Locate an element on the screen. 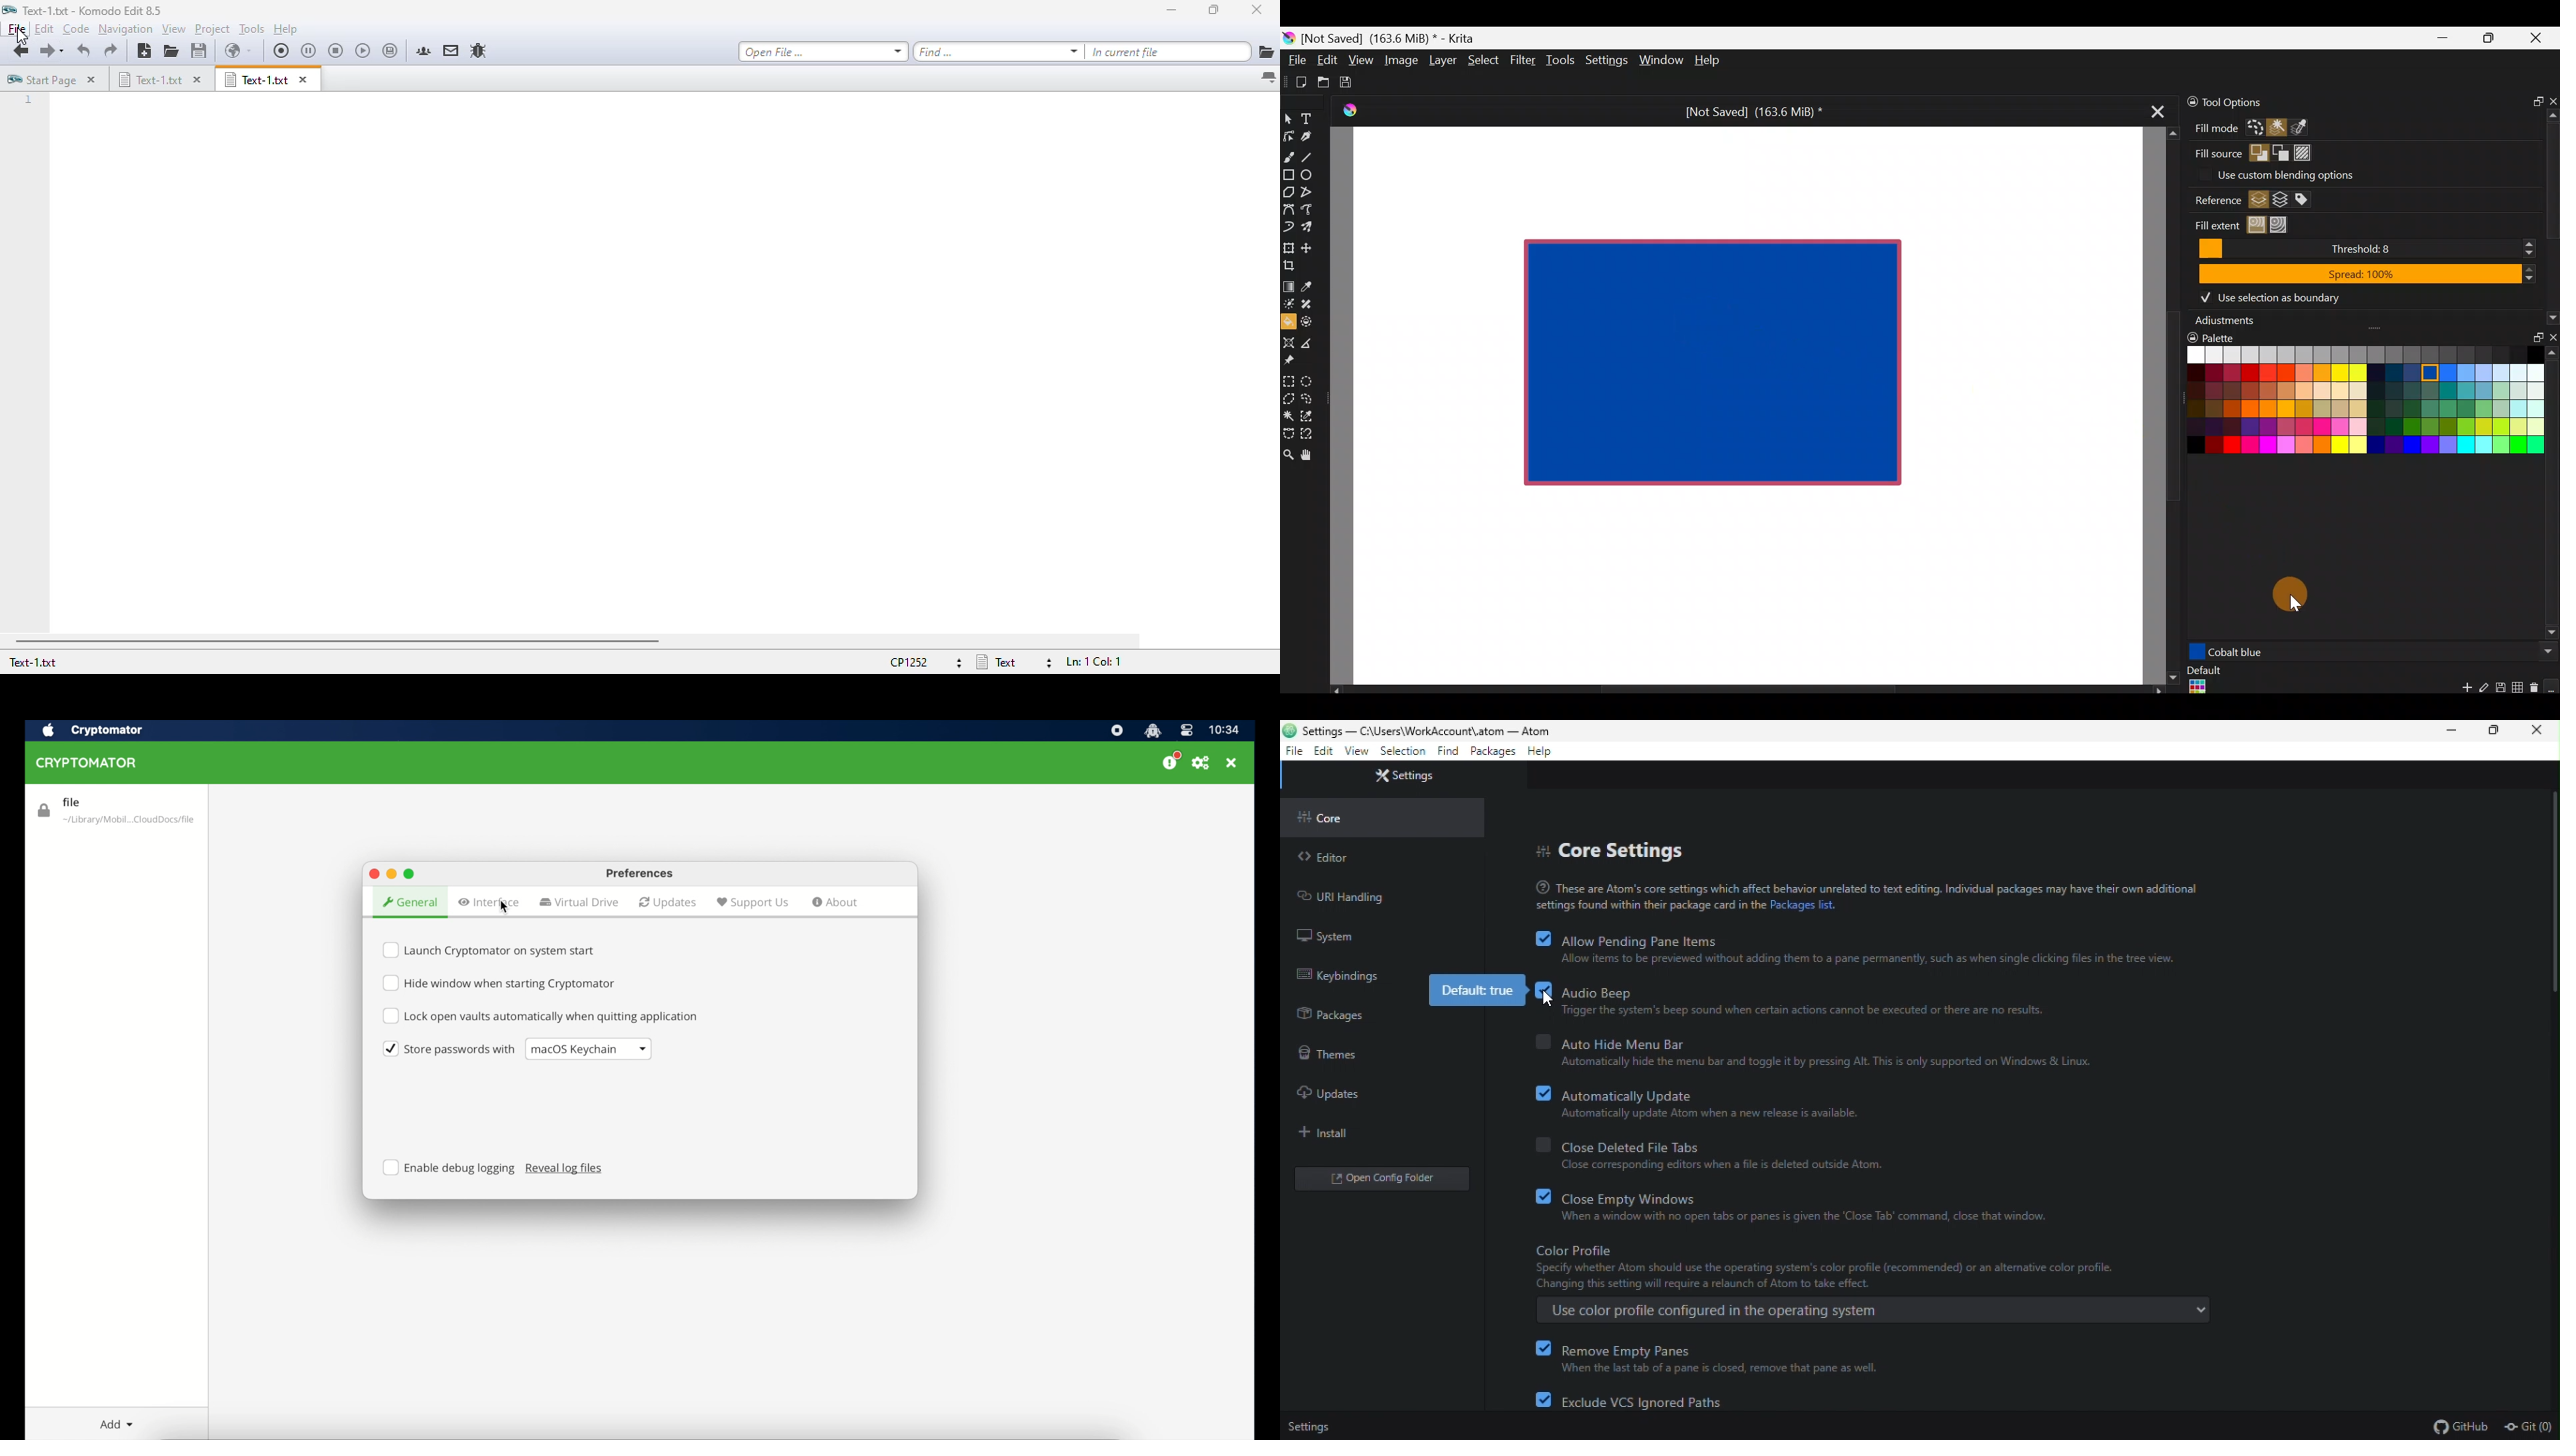 The image size is (2576, 1456). Polygon tool is located at coordinates (1289, 192).